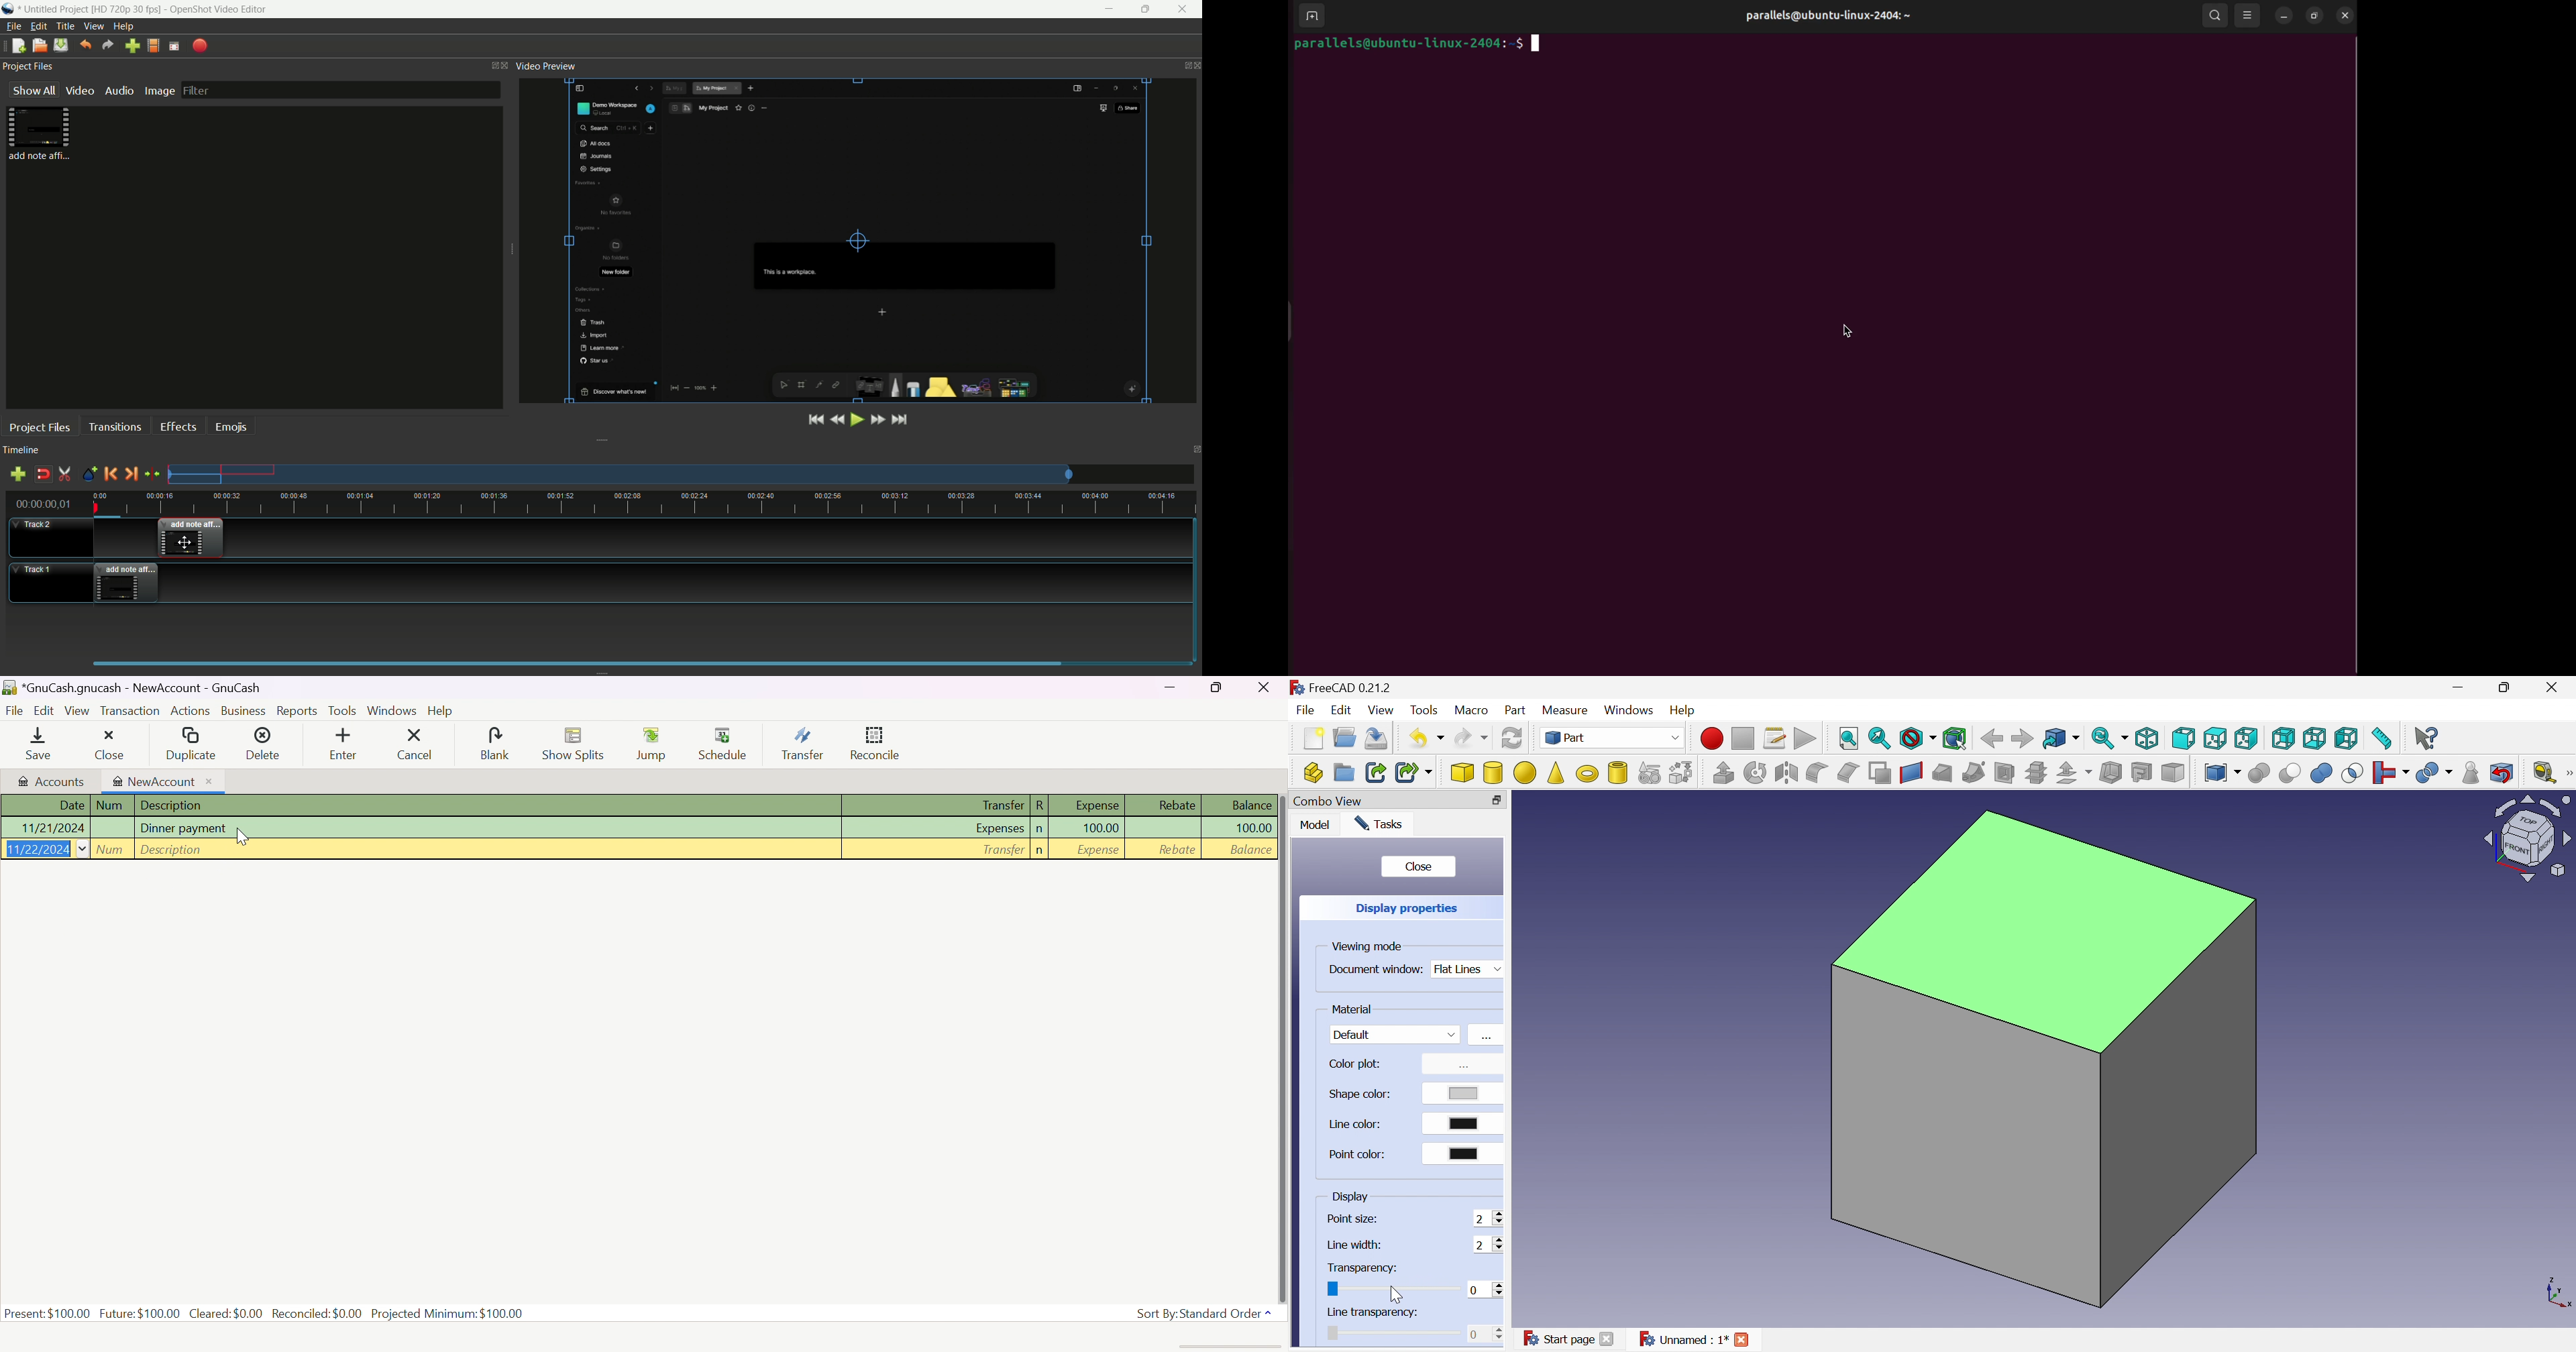 The image size is (2576, 1372). I want to click on Rear, so click(2285, 738).